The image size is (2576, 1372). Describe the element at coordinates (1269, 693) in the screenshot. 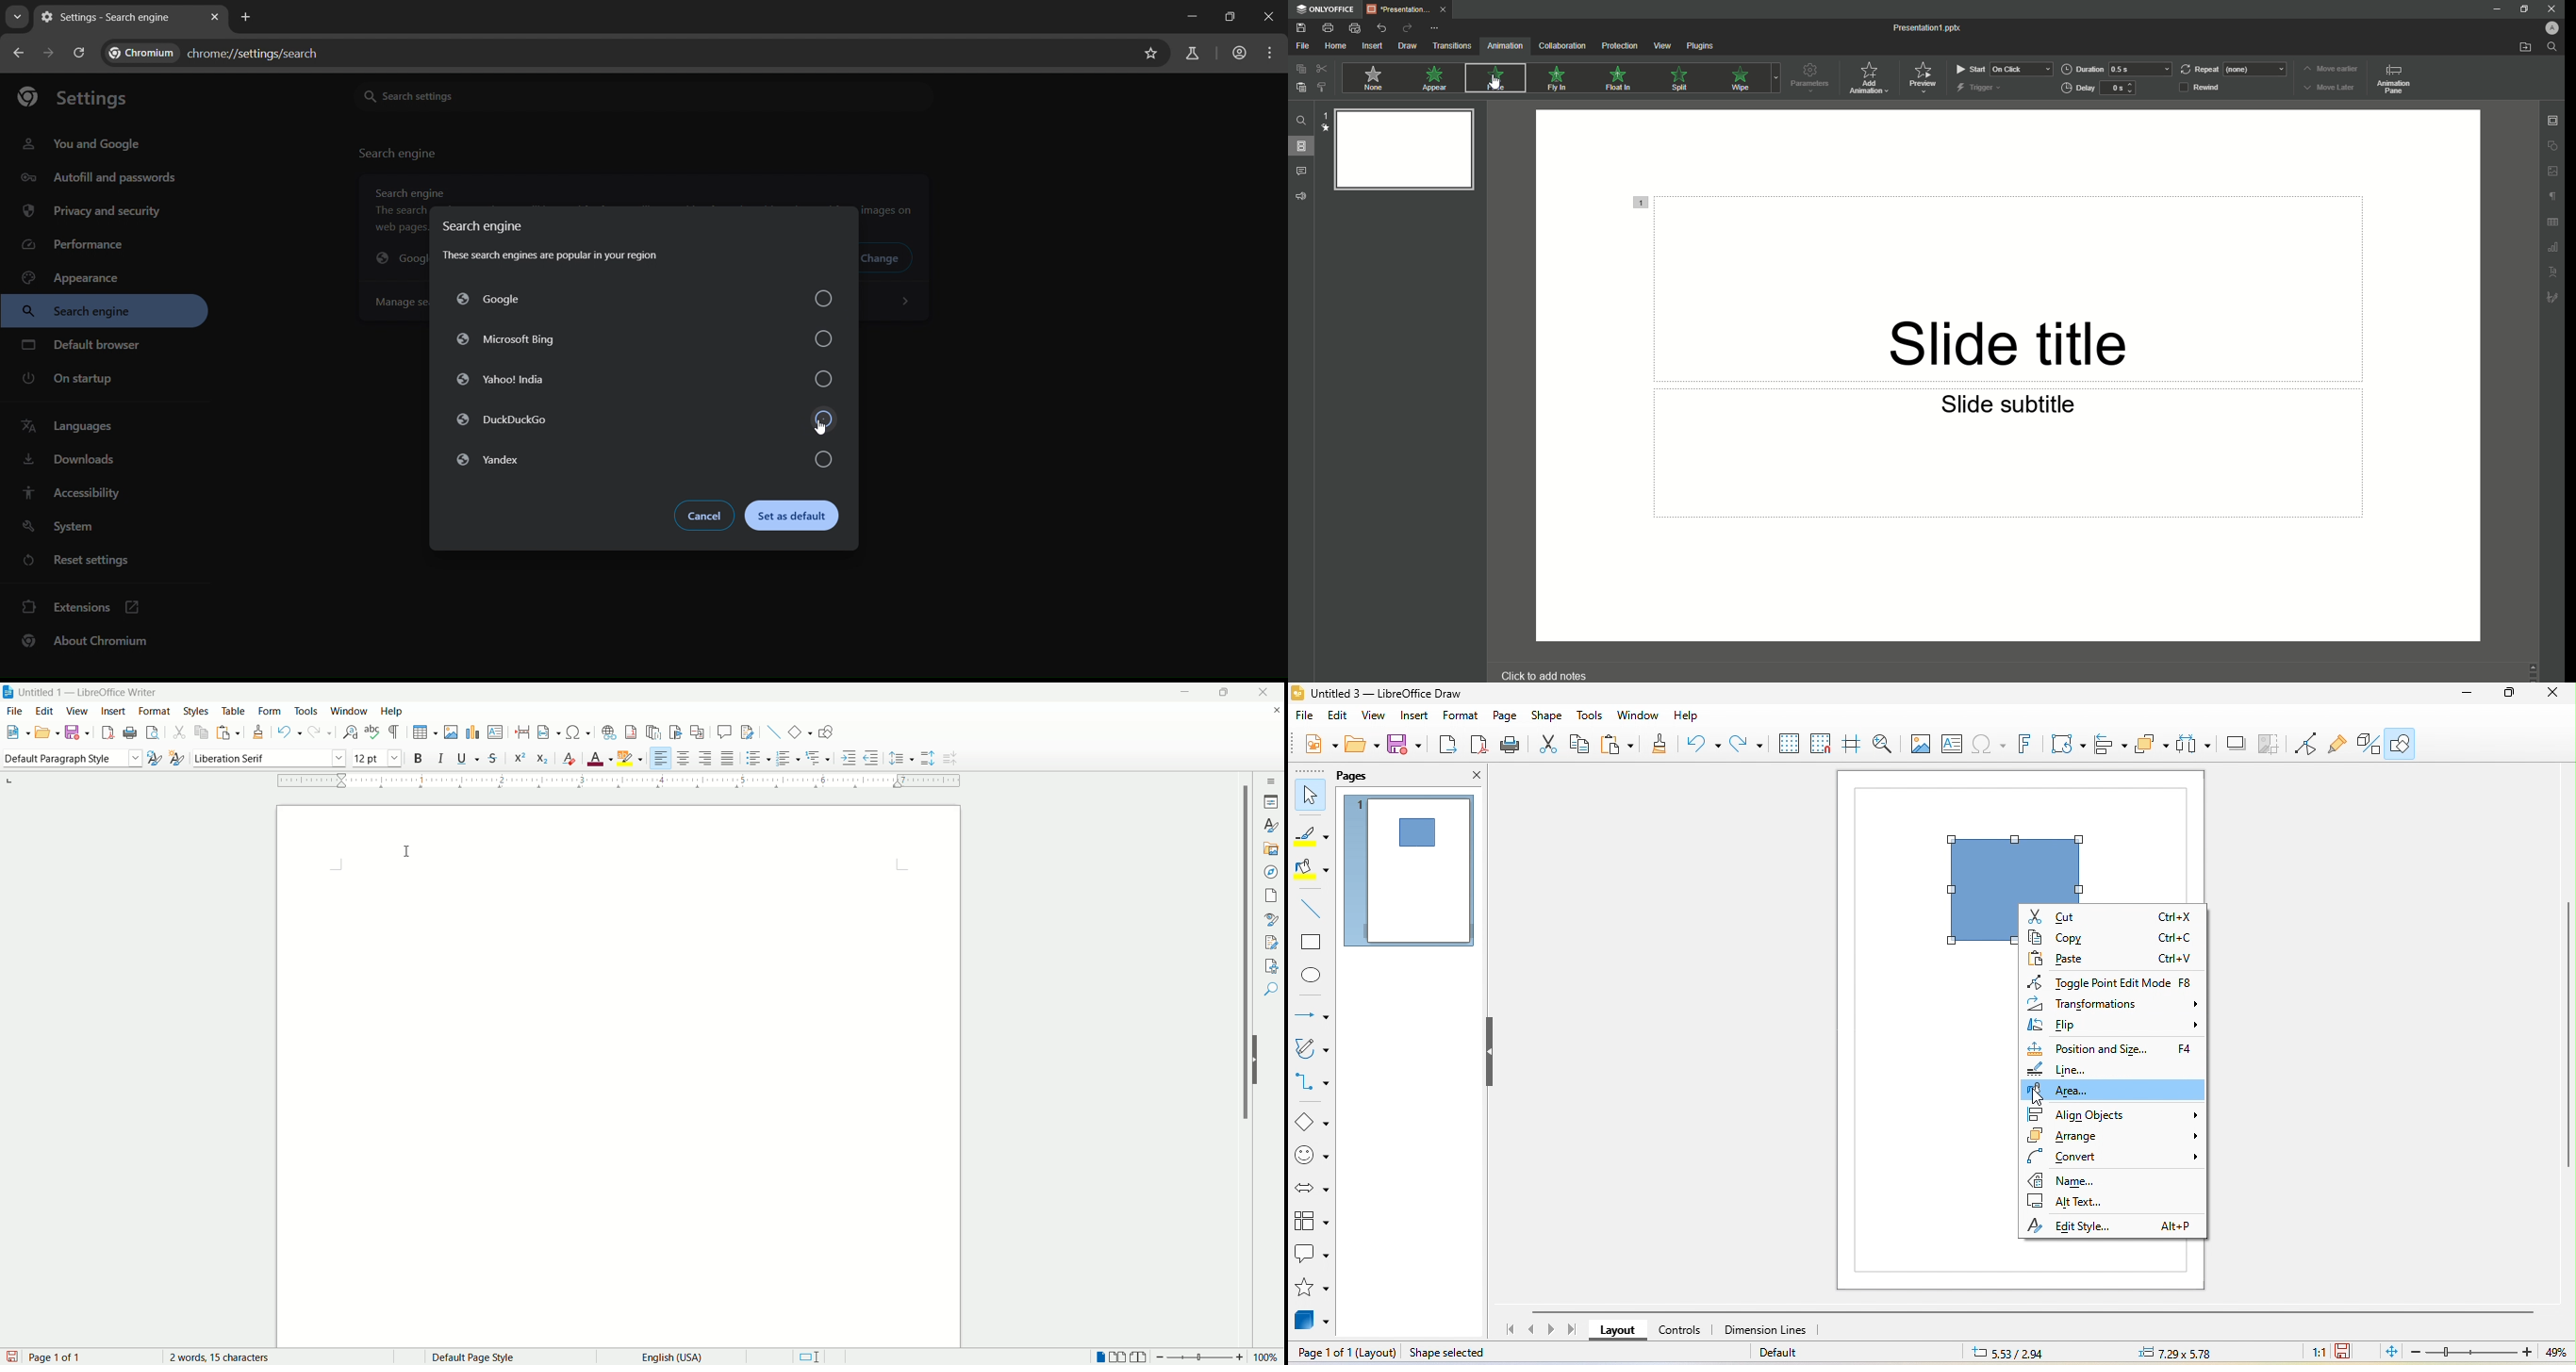

I see `close` at that location.